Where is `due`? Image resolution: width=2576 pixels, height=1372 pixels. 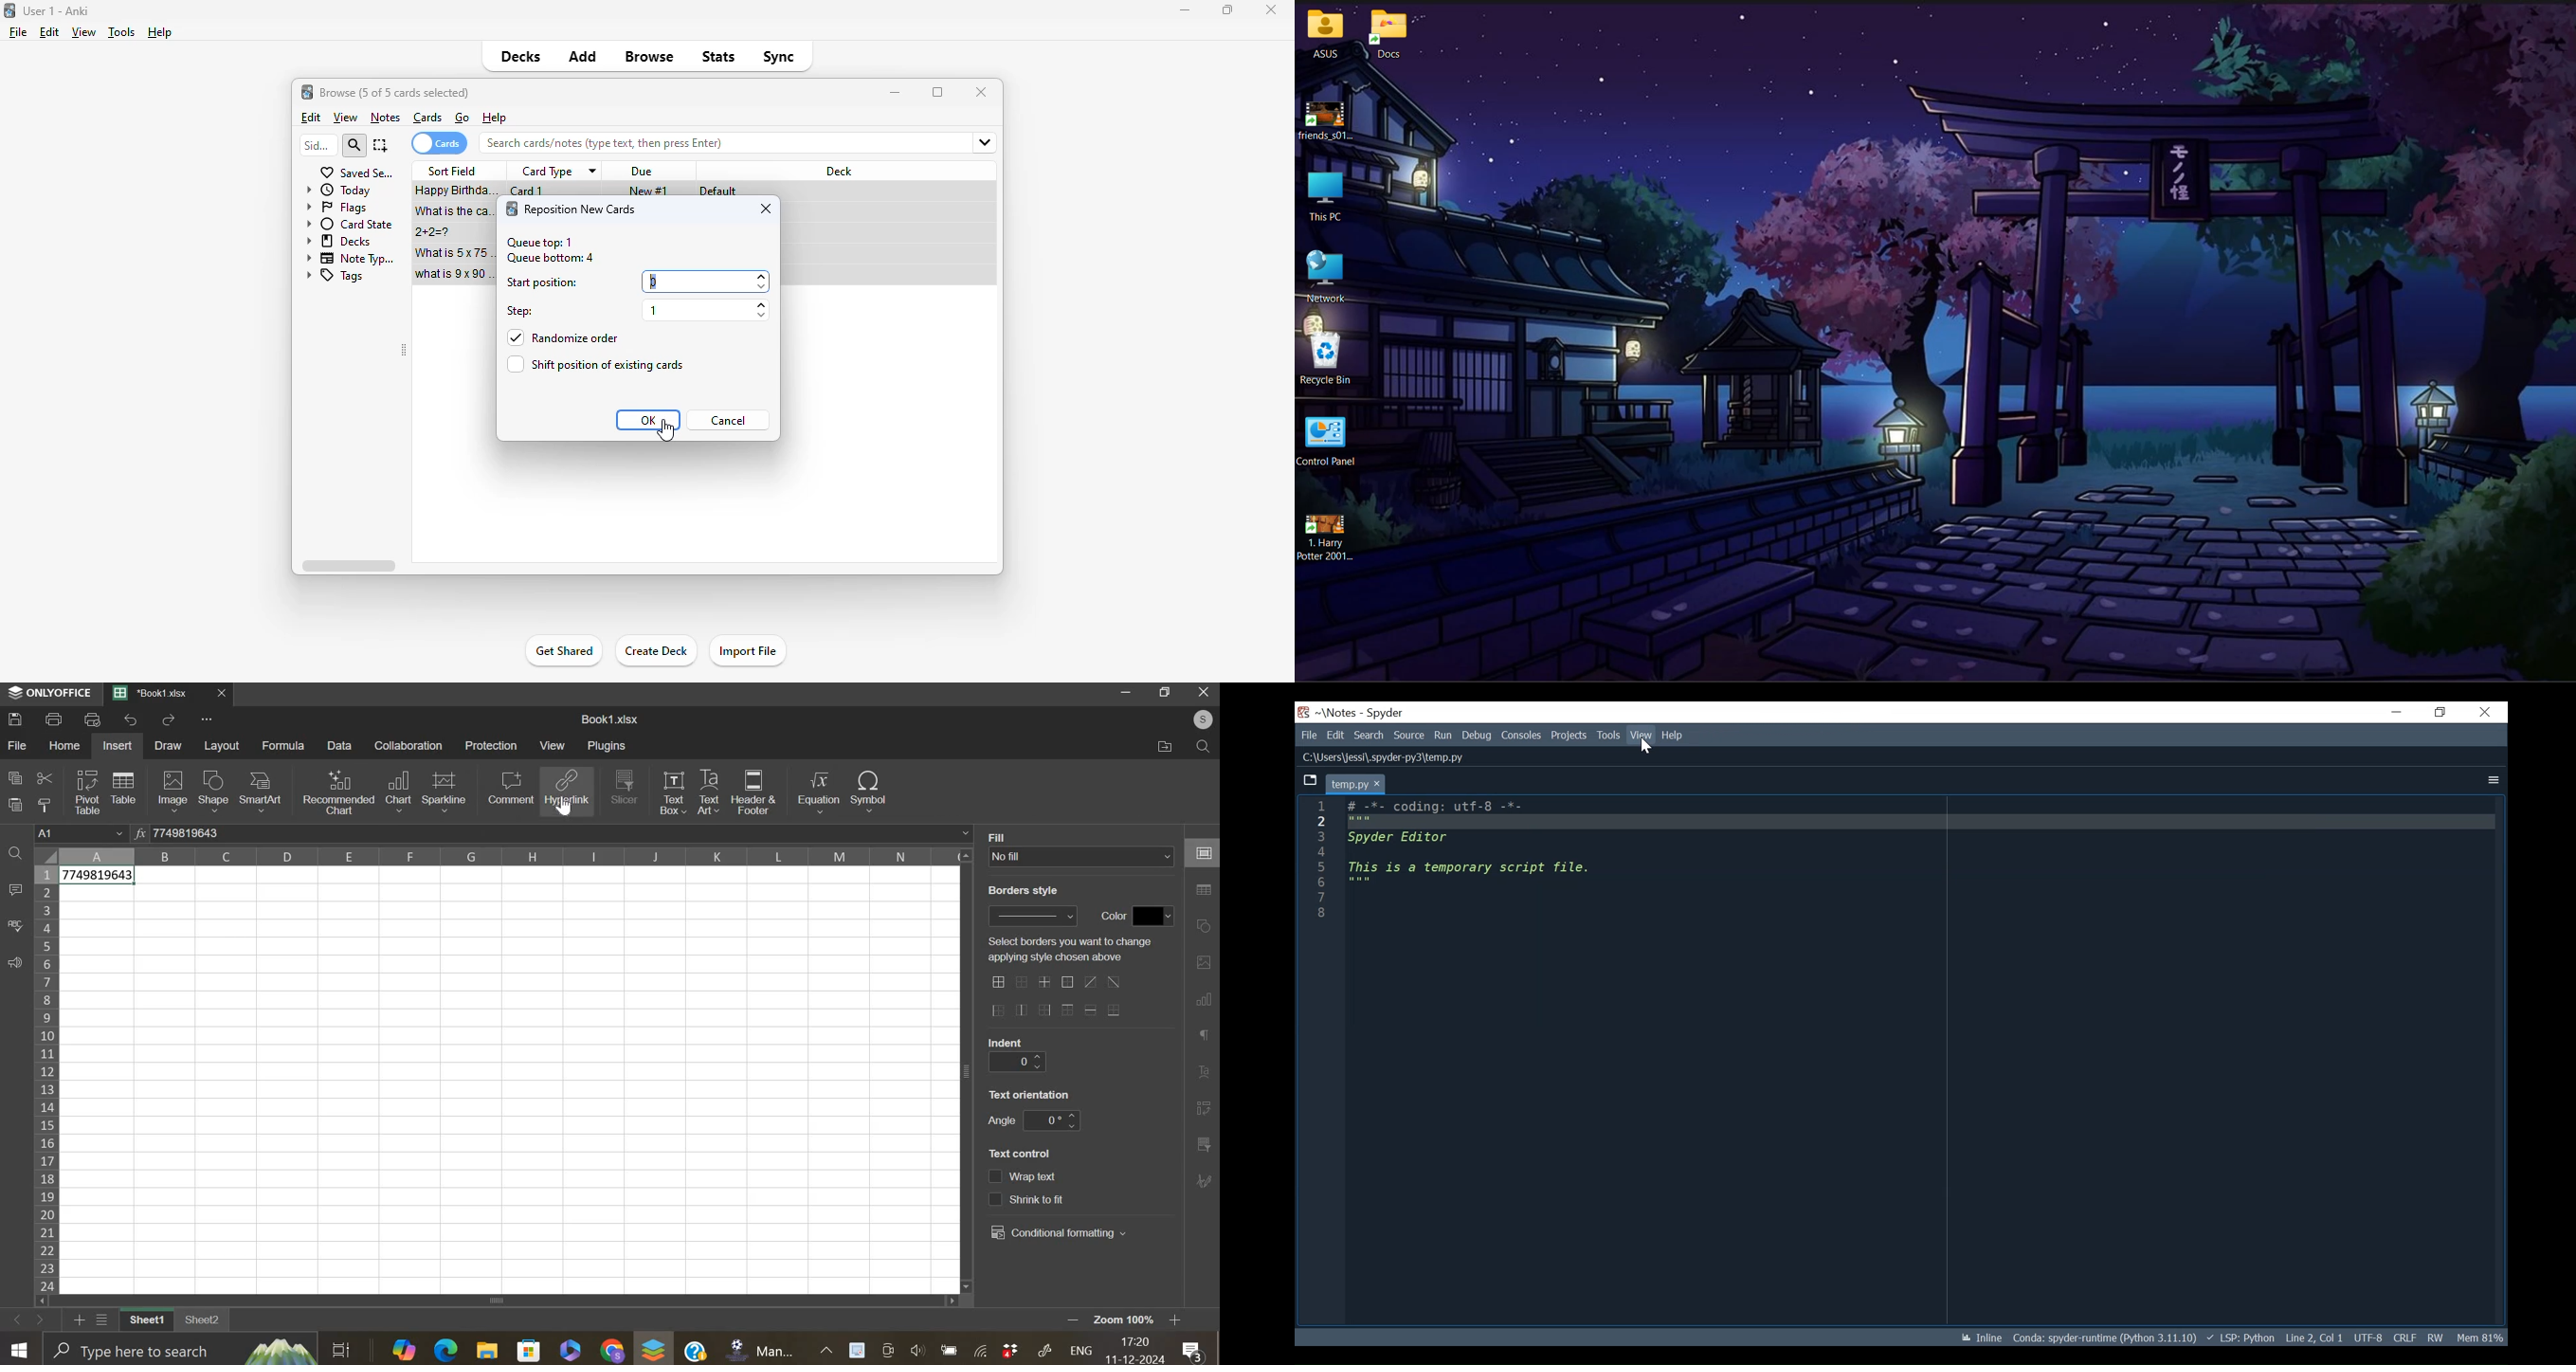 due is located at coordinates (644, 172).